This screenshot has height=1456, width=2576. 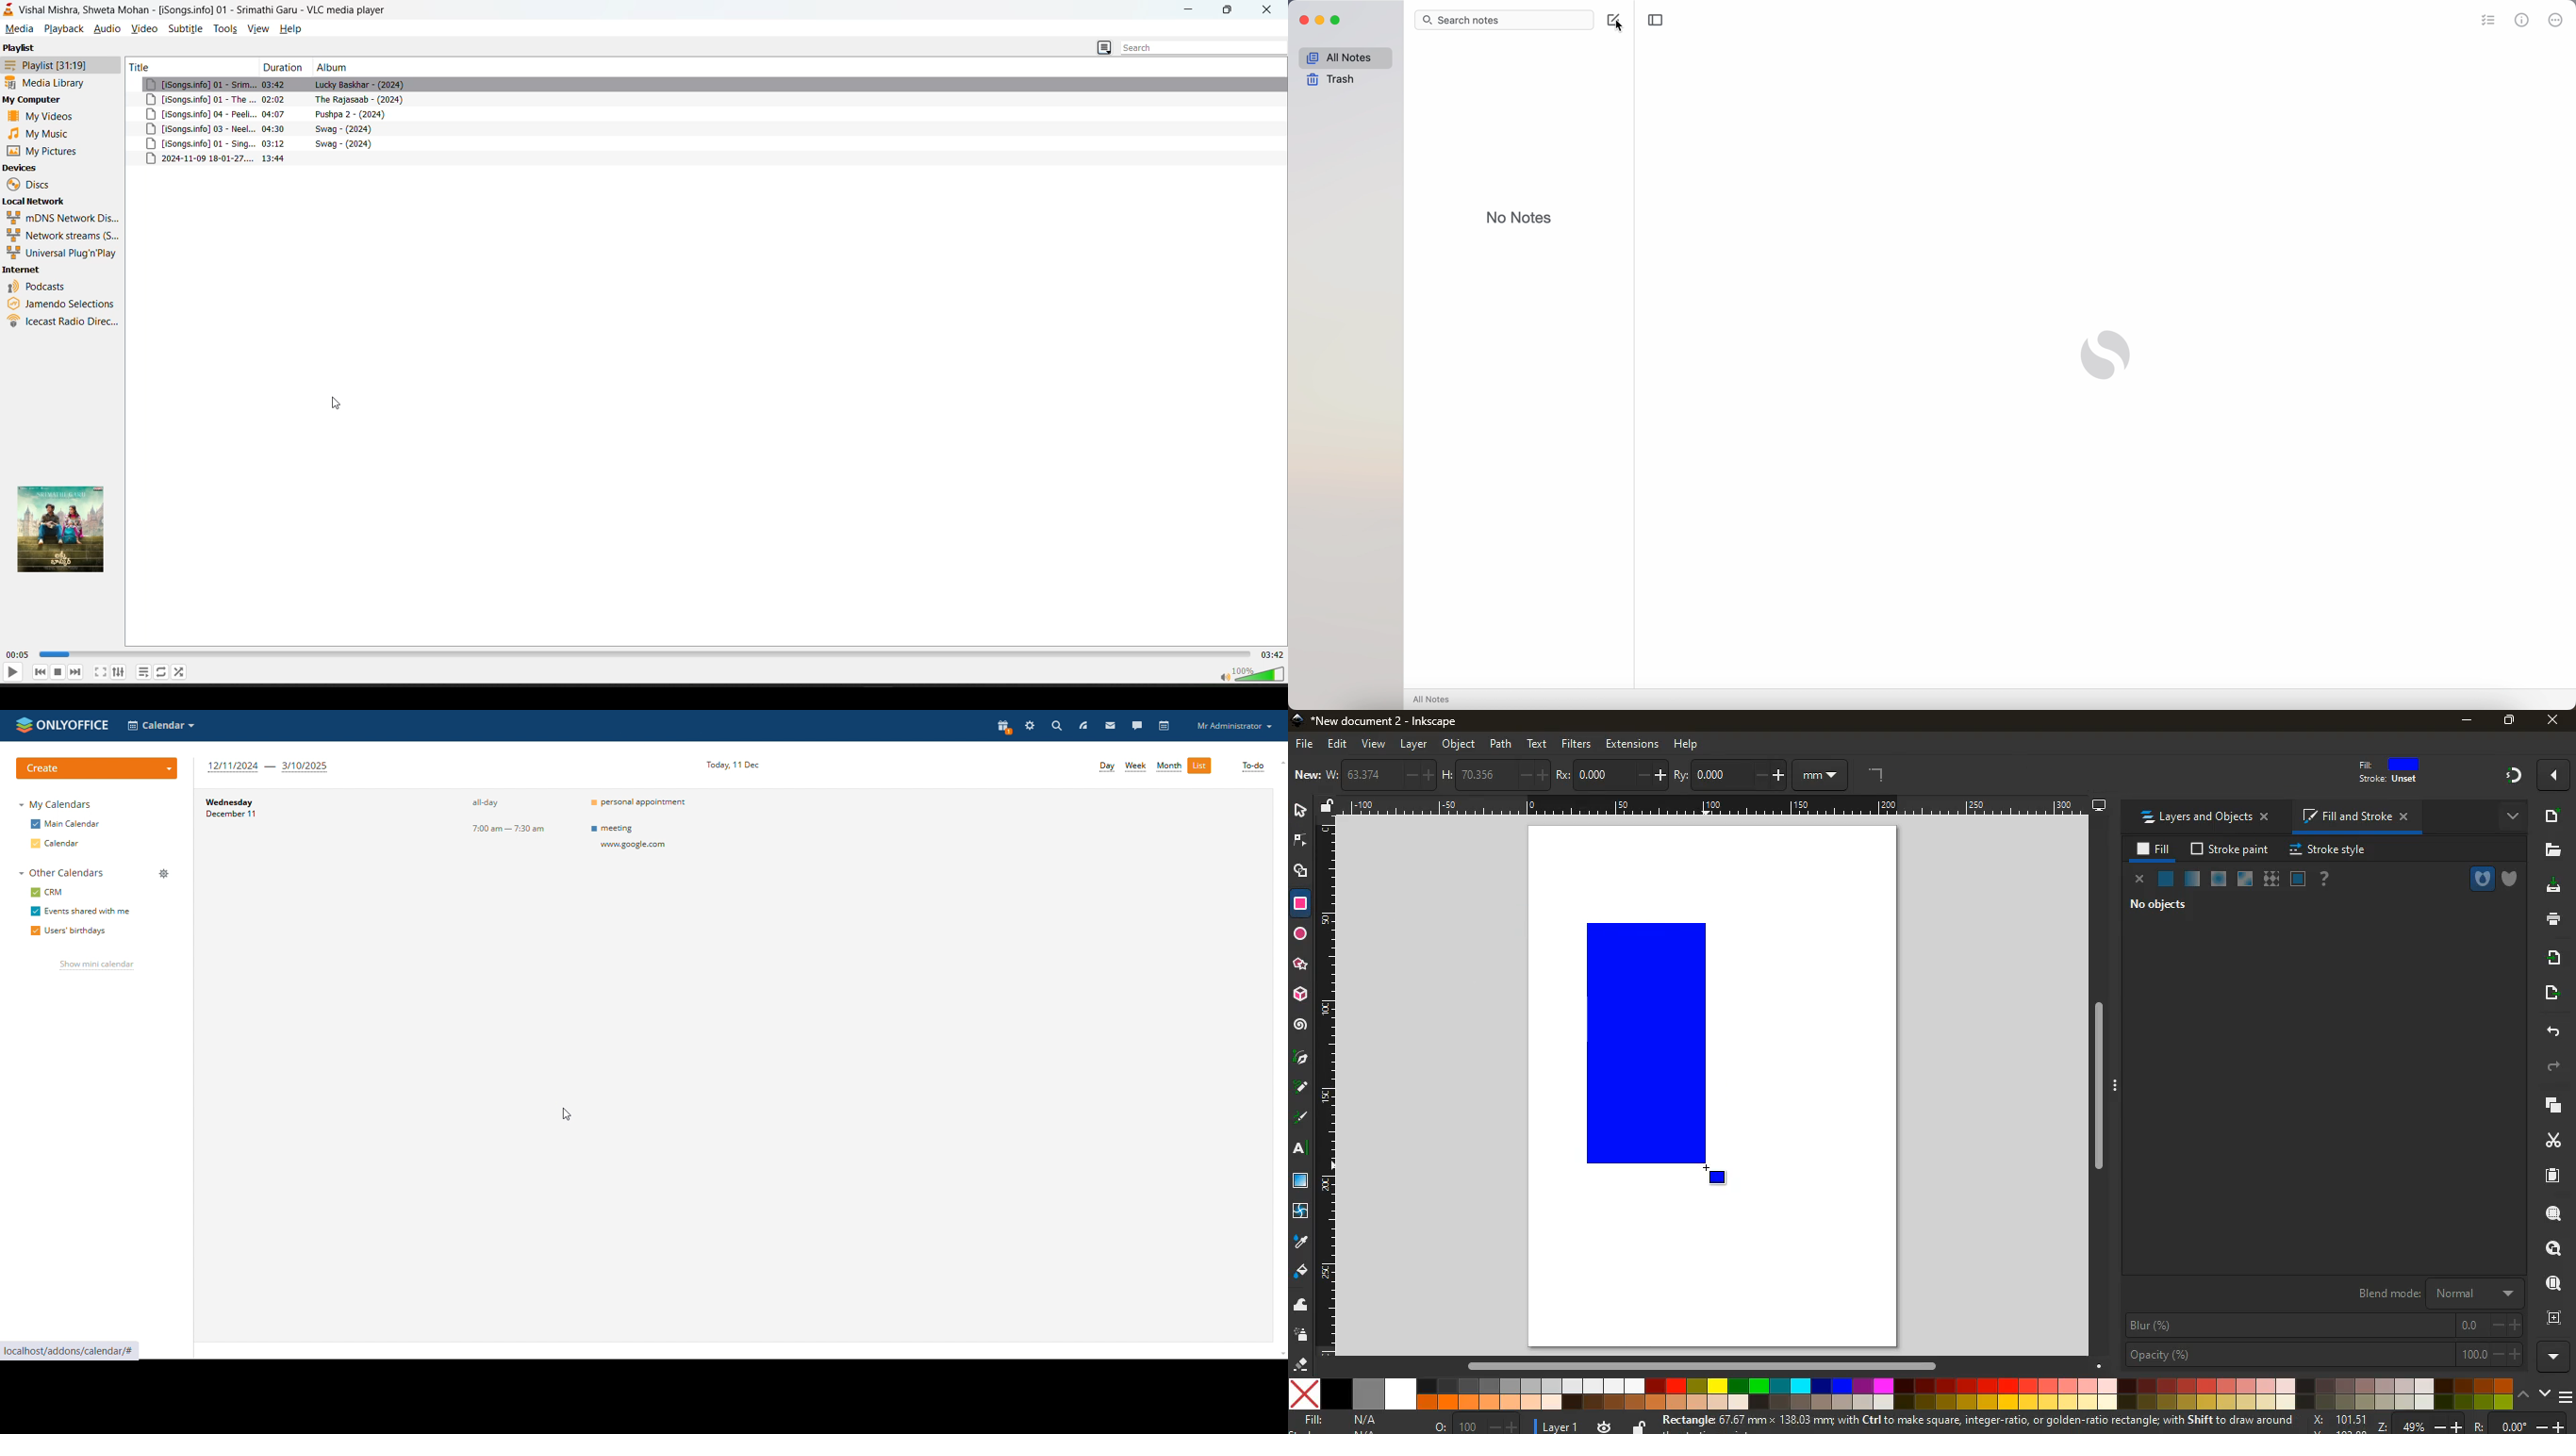 I want to click on all notes, so click(x=1433, y=701).